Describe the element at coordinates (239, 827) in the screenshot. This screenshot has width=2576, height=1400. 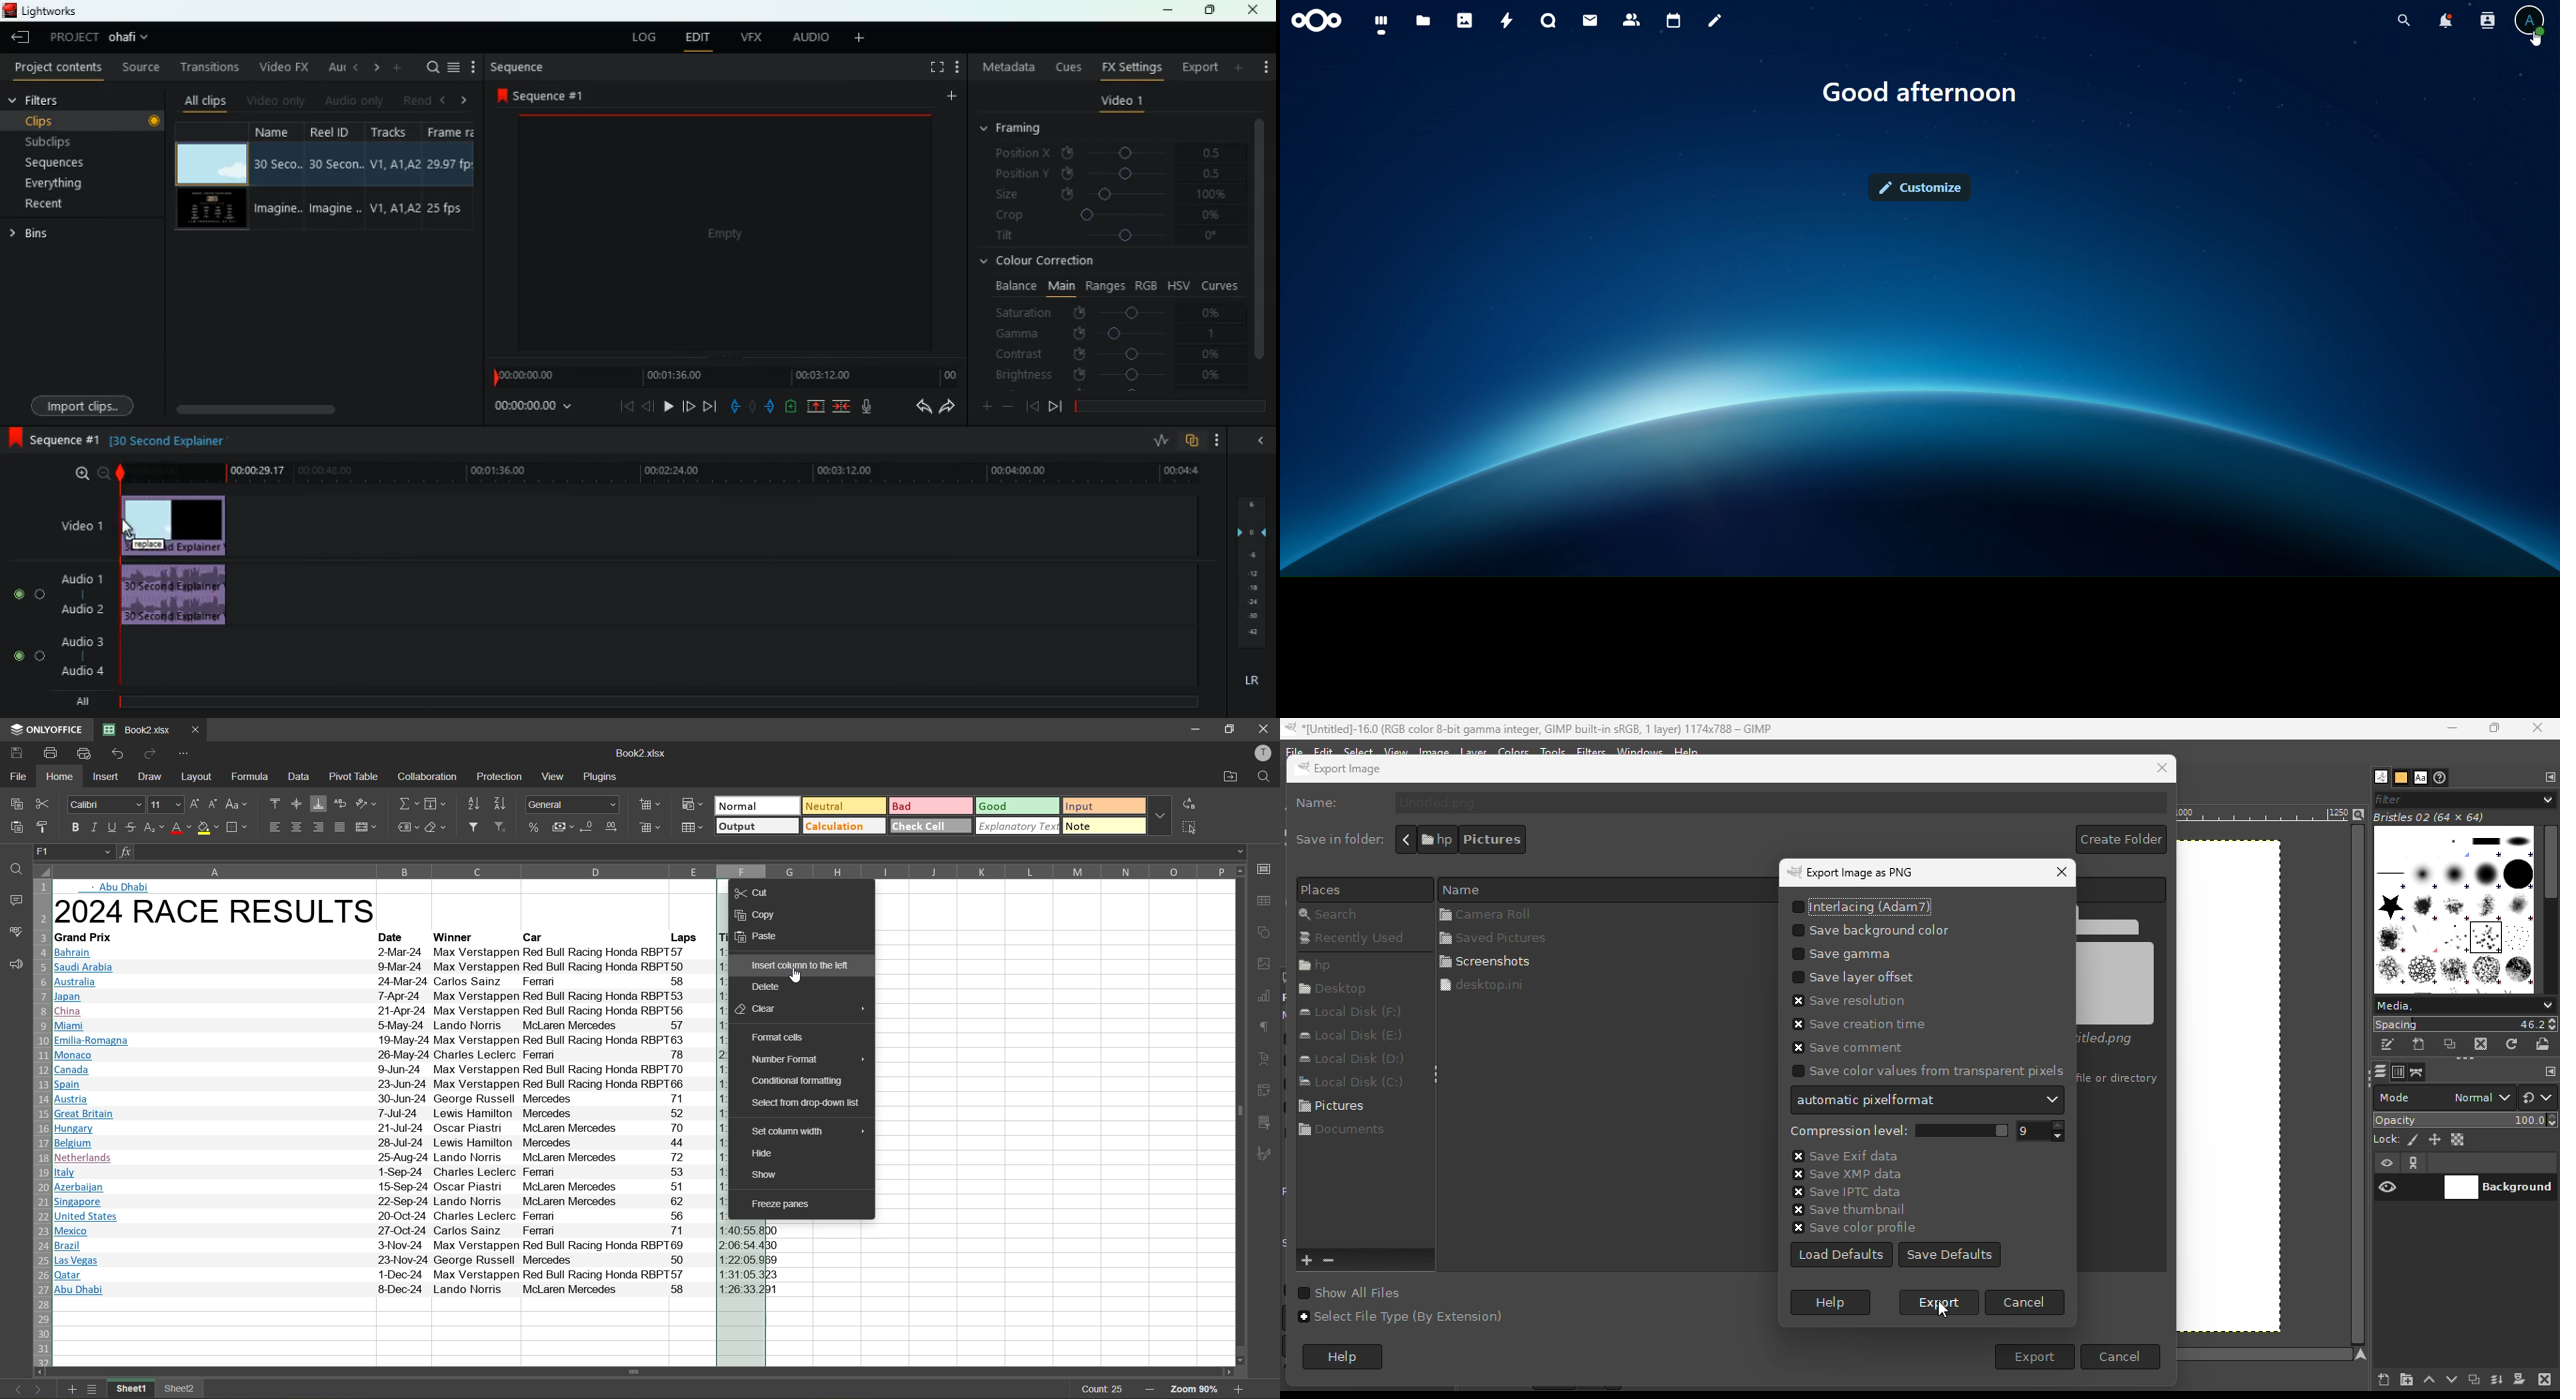
I see `borders` at that location.